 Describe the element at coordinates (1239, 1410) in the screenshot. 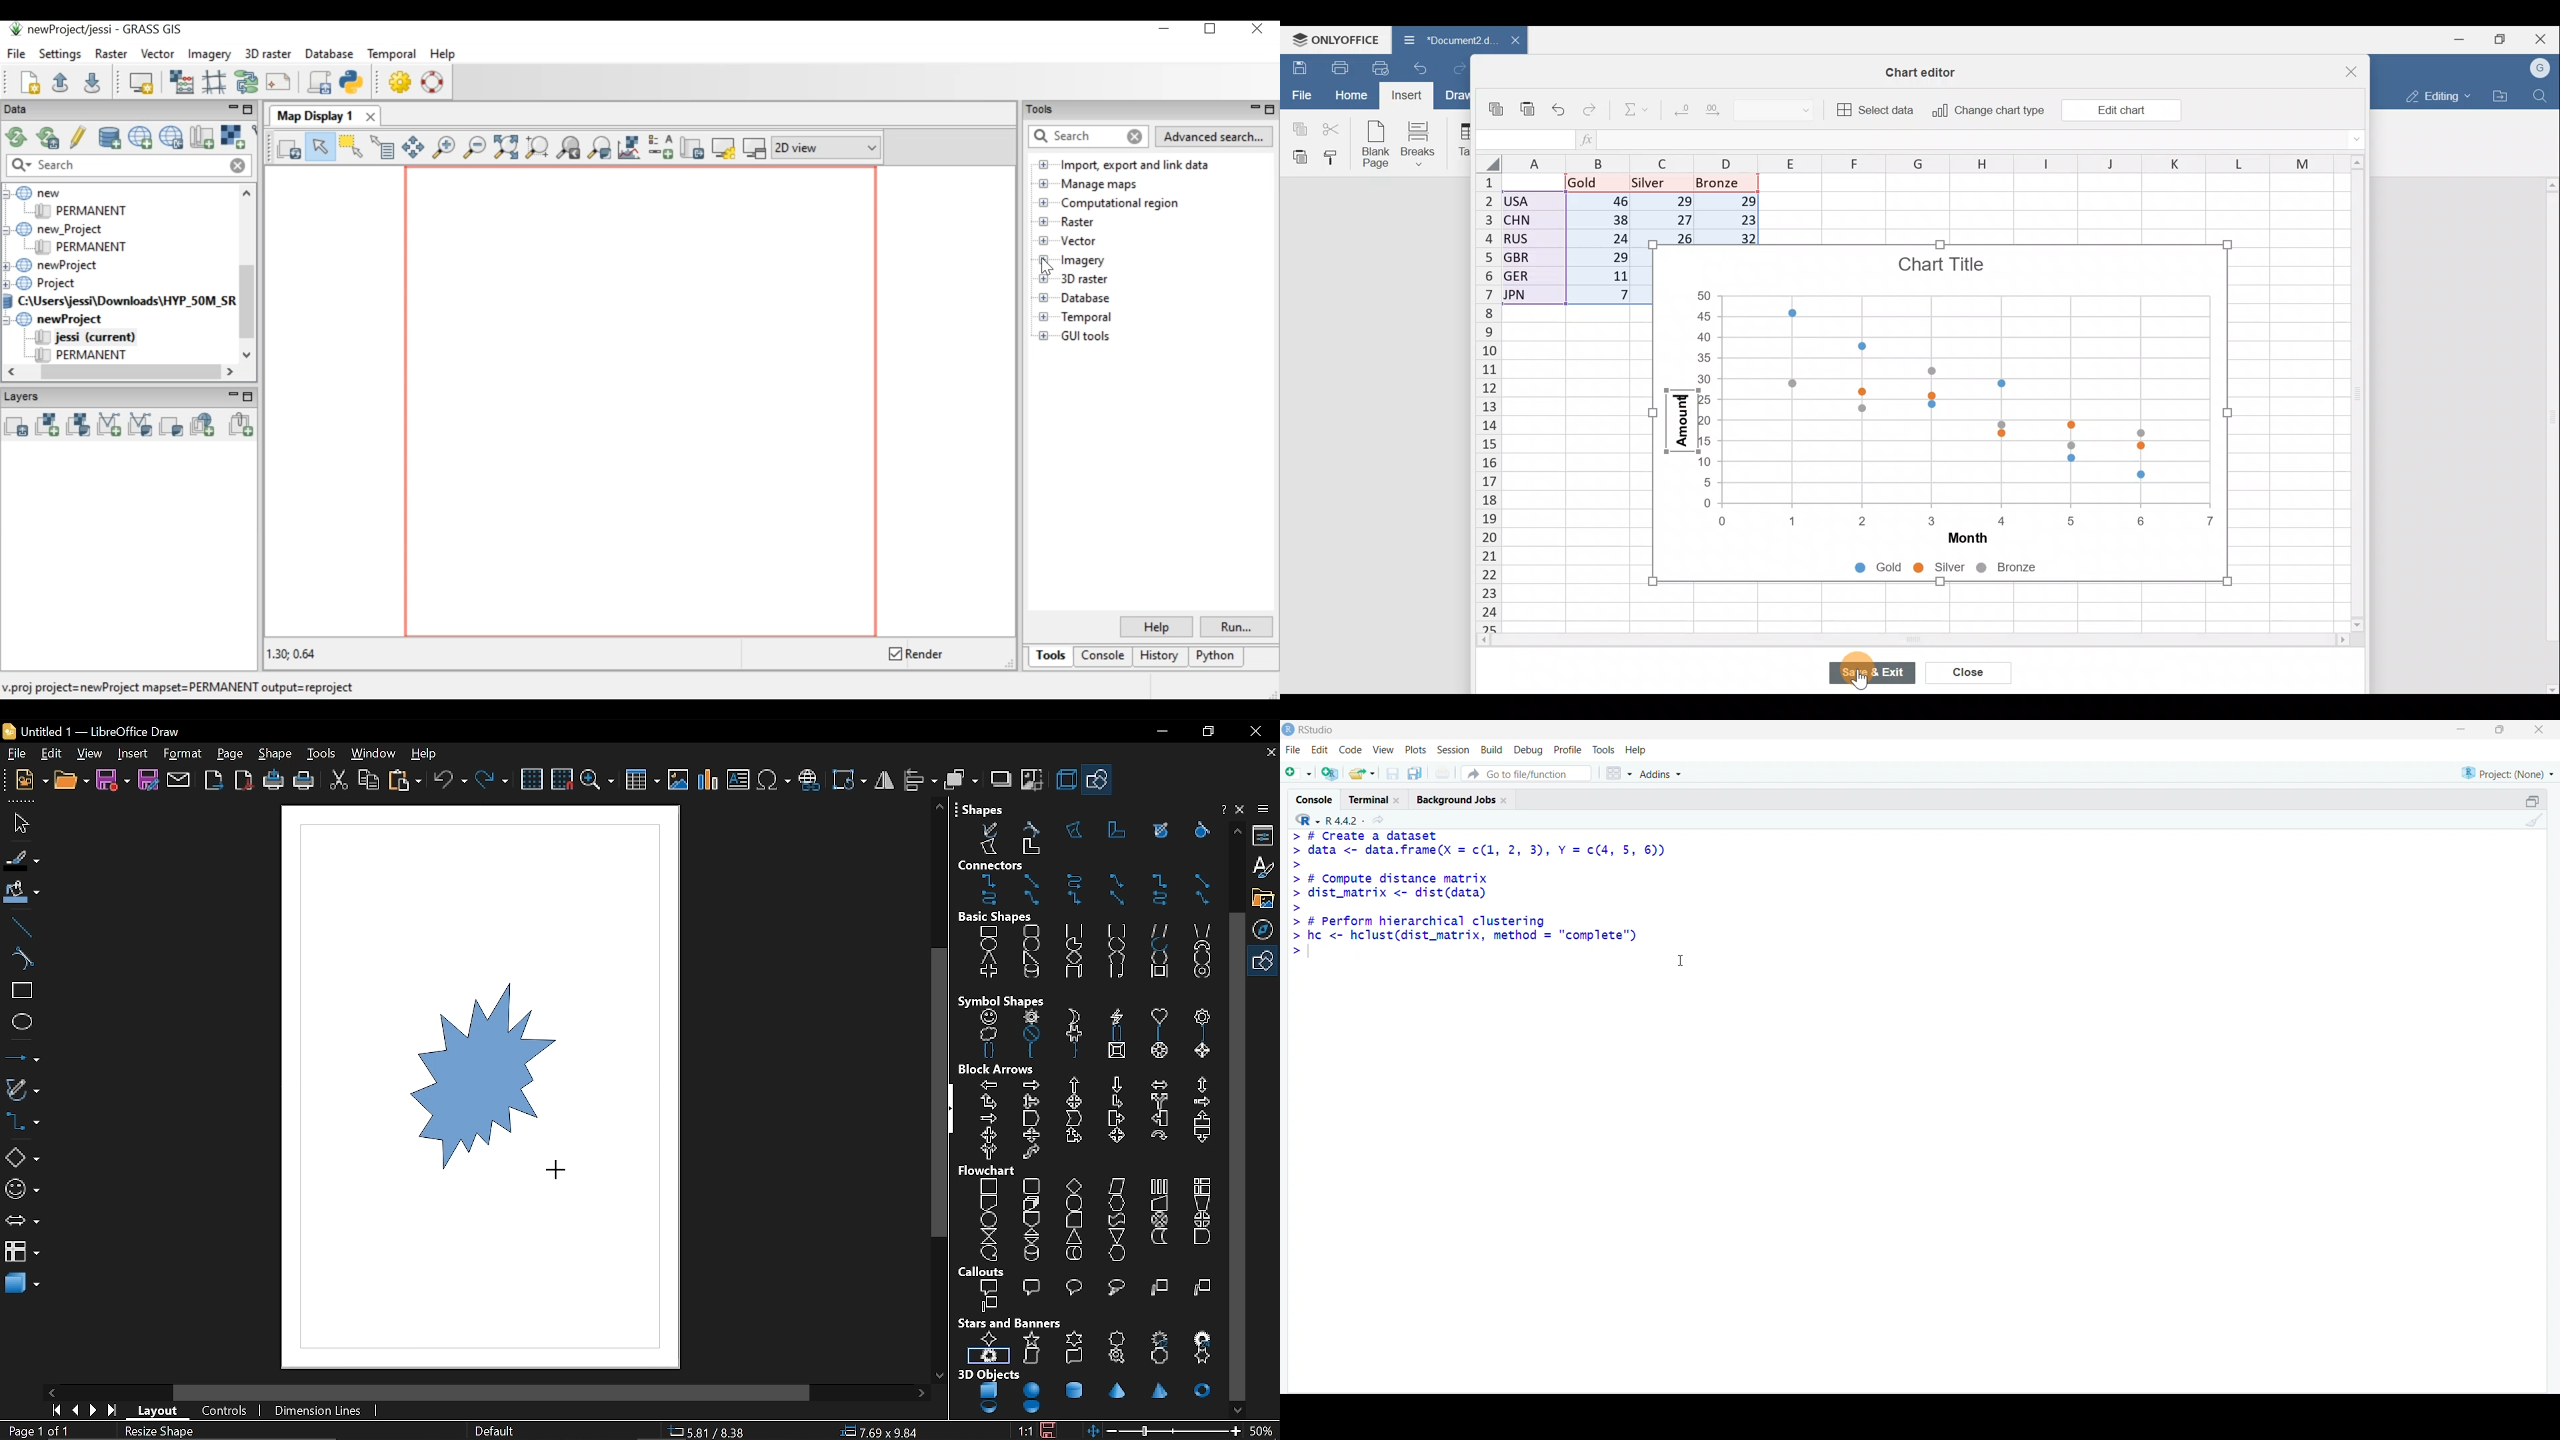

I see `Move down` at that location.